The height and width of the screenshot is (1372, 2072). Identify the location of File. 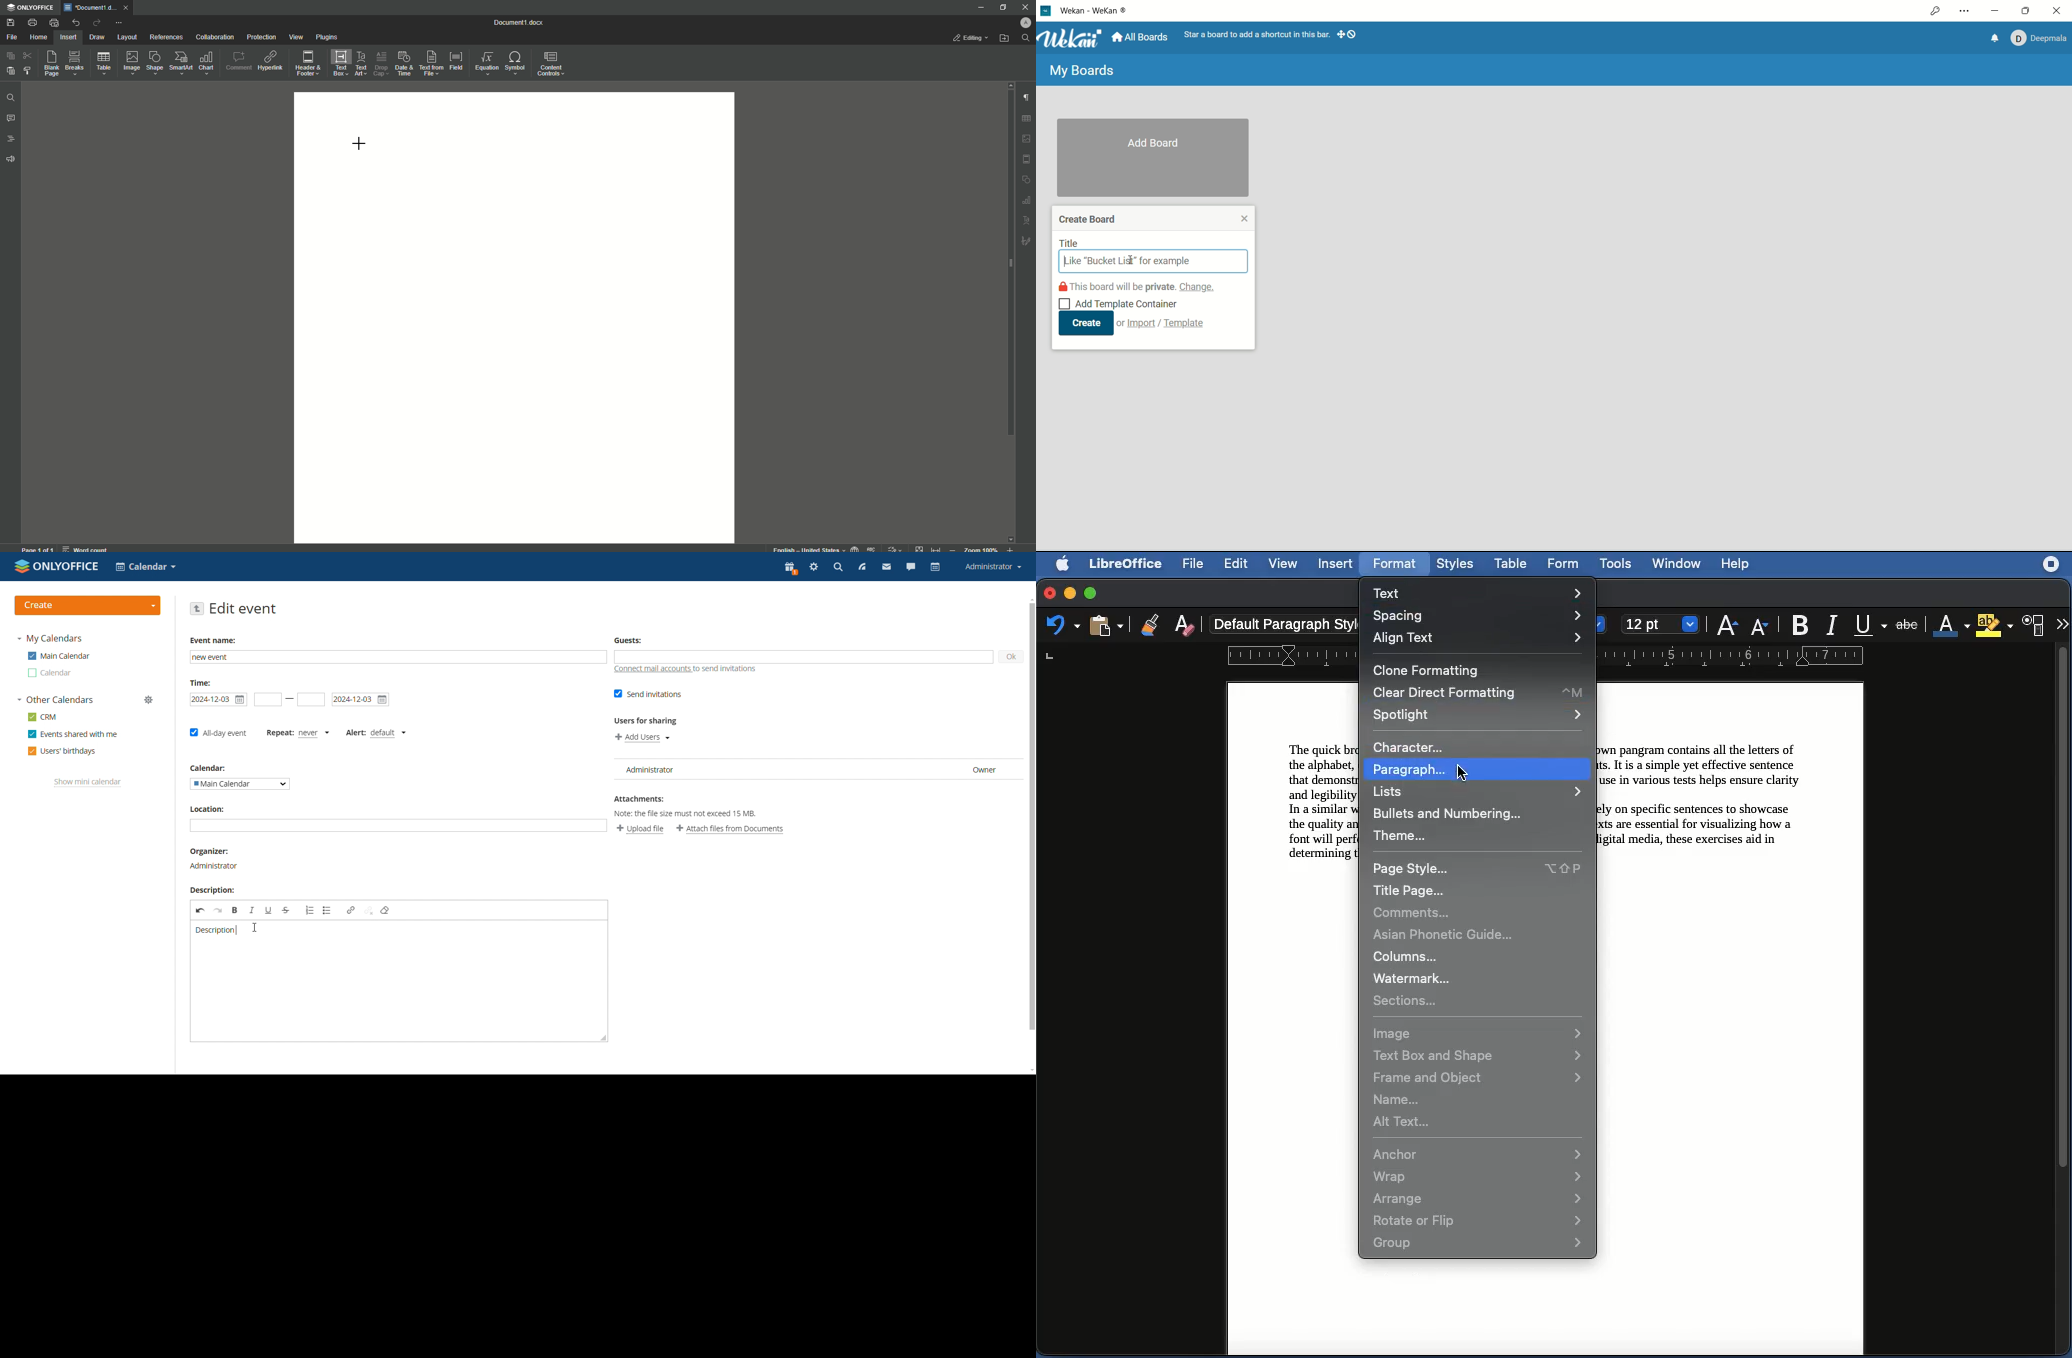
(1191, 564).